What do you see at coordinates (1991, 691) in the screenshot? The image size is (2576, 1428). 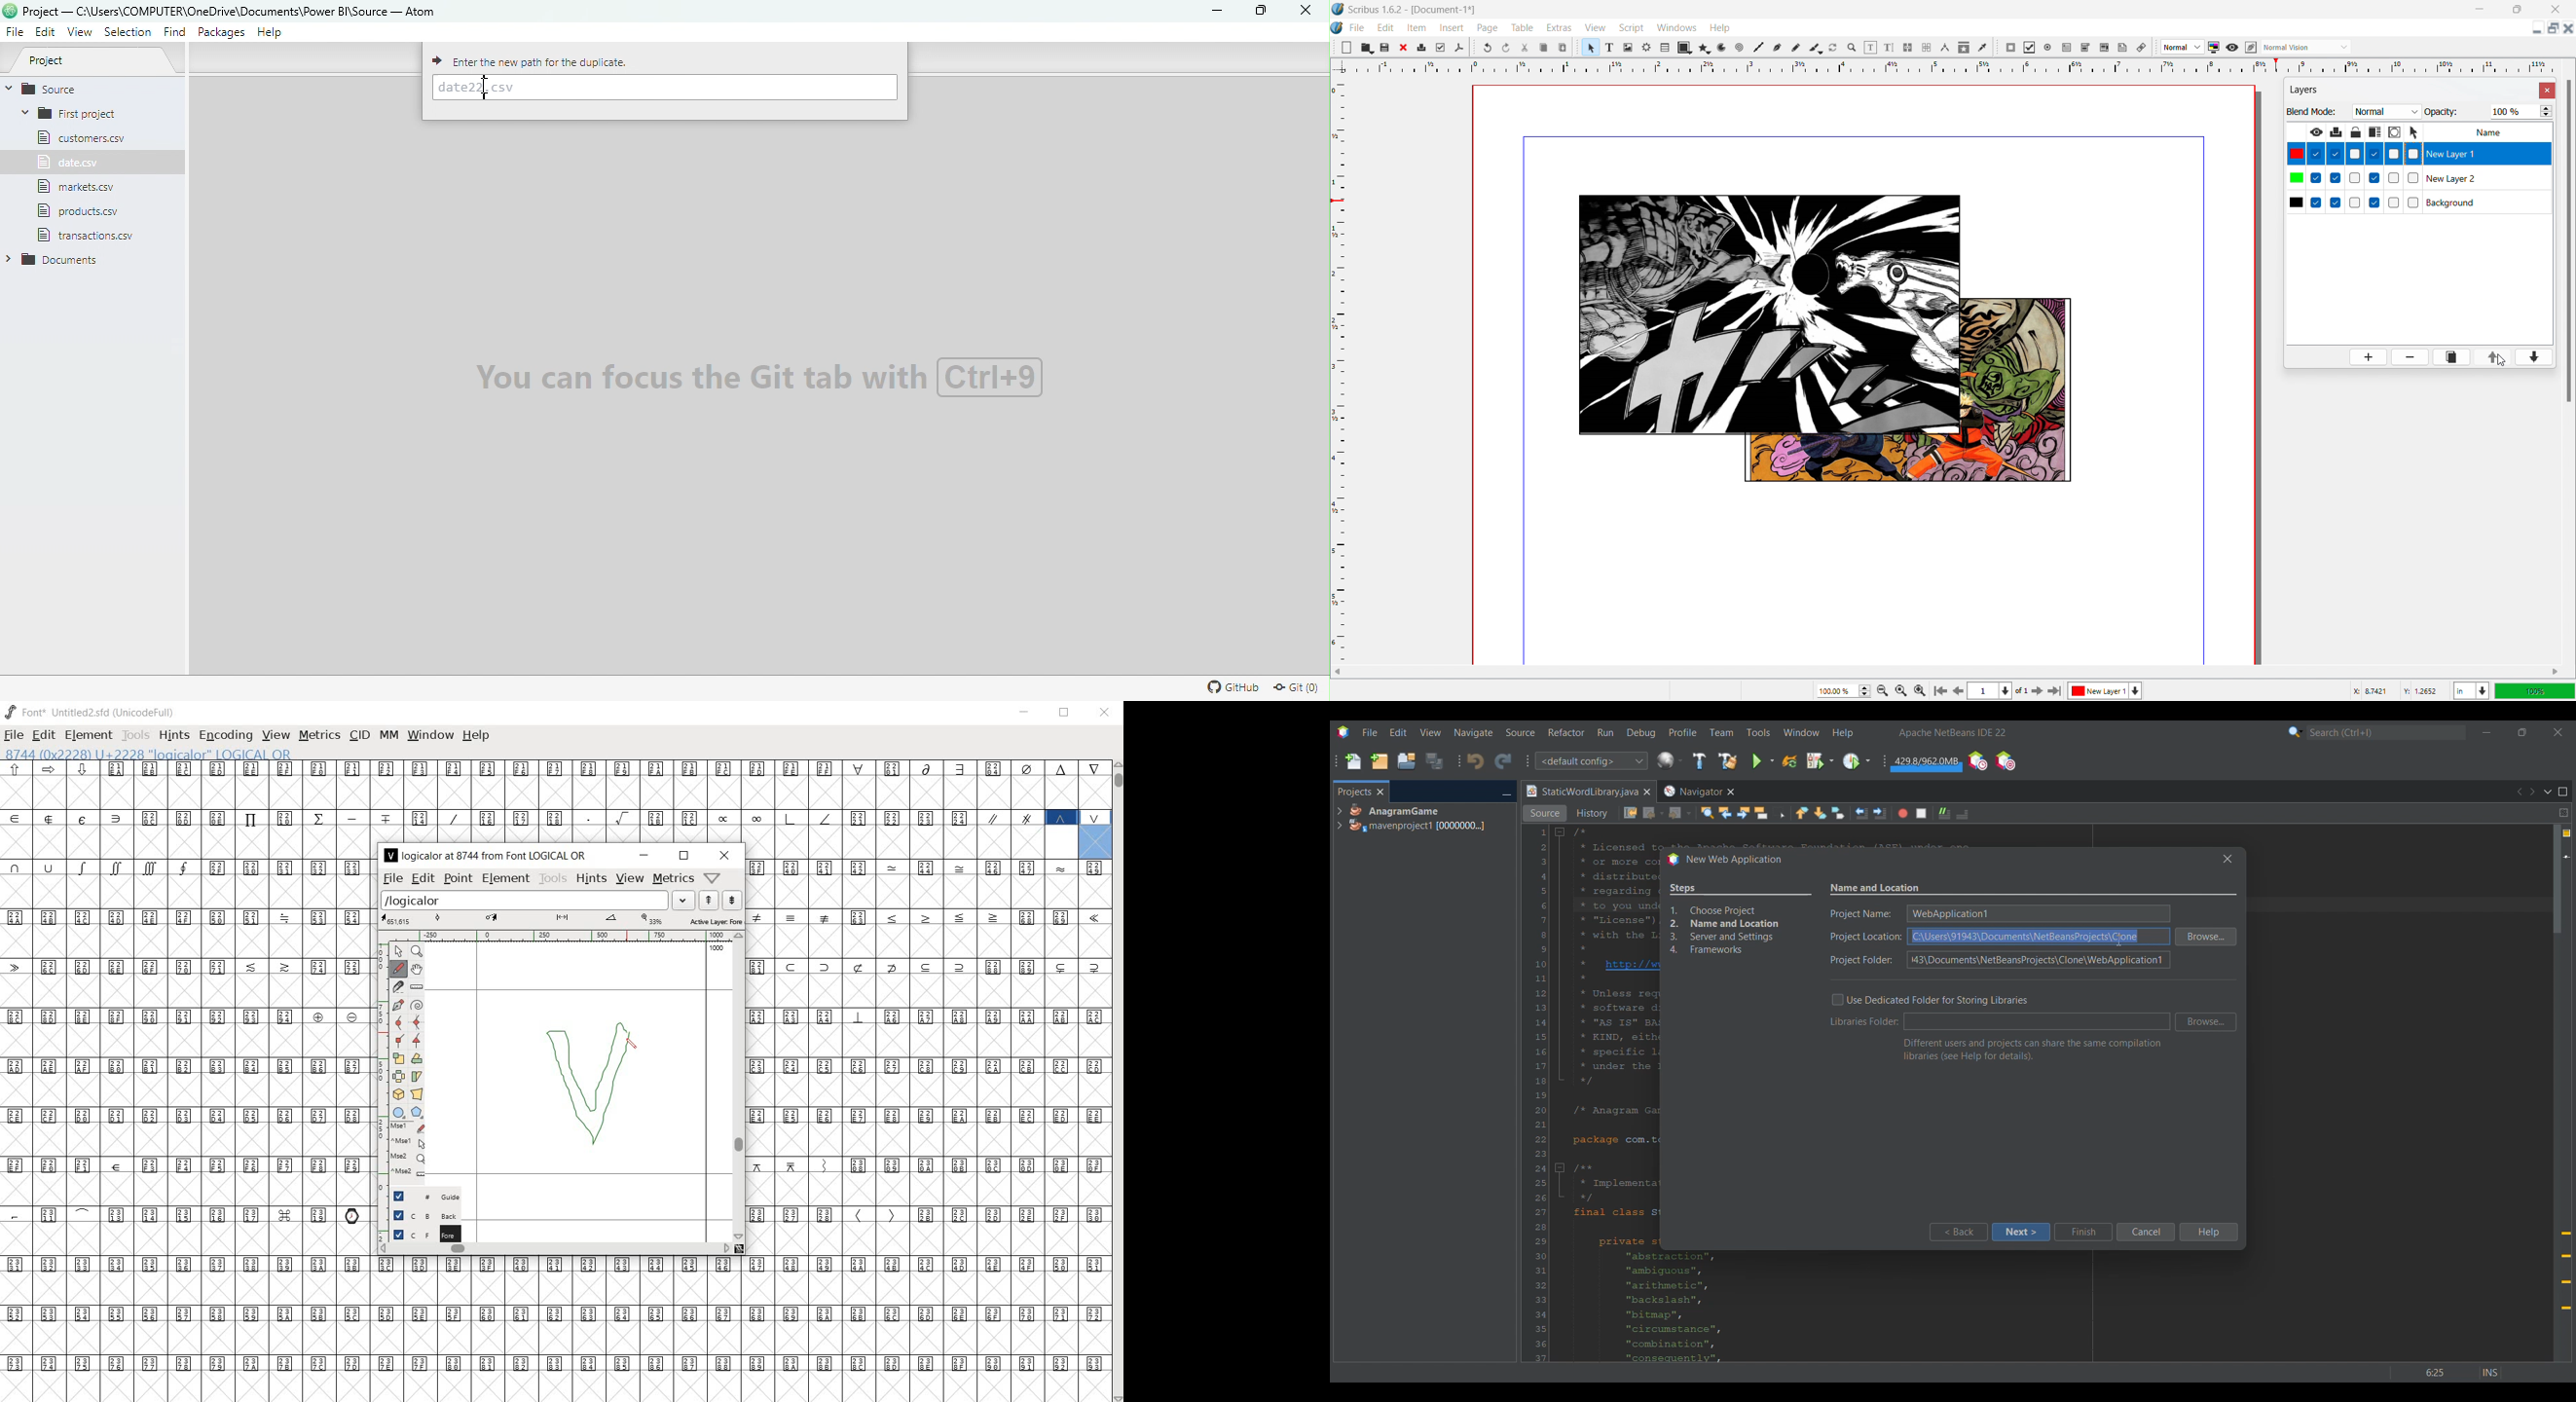 I see `select current page` at bounding box center [1991, 691].